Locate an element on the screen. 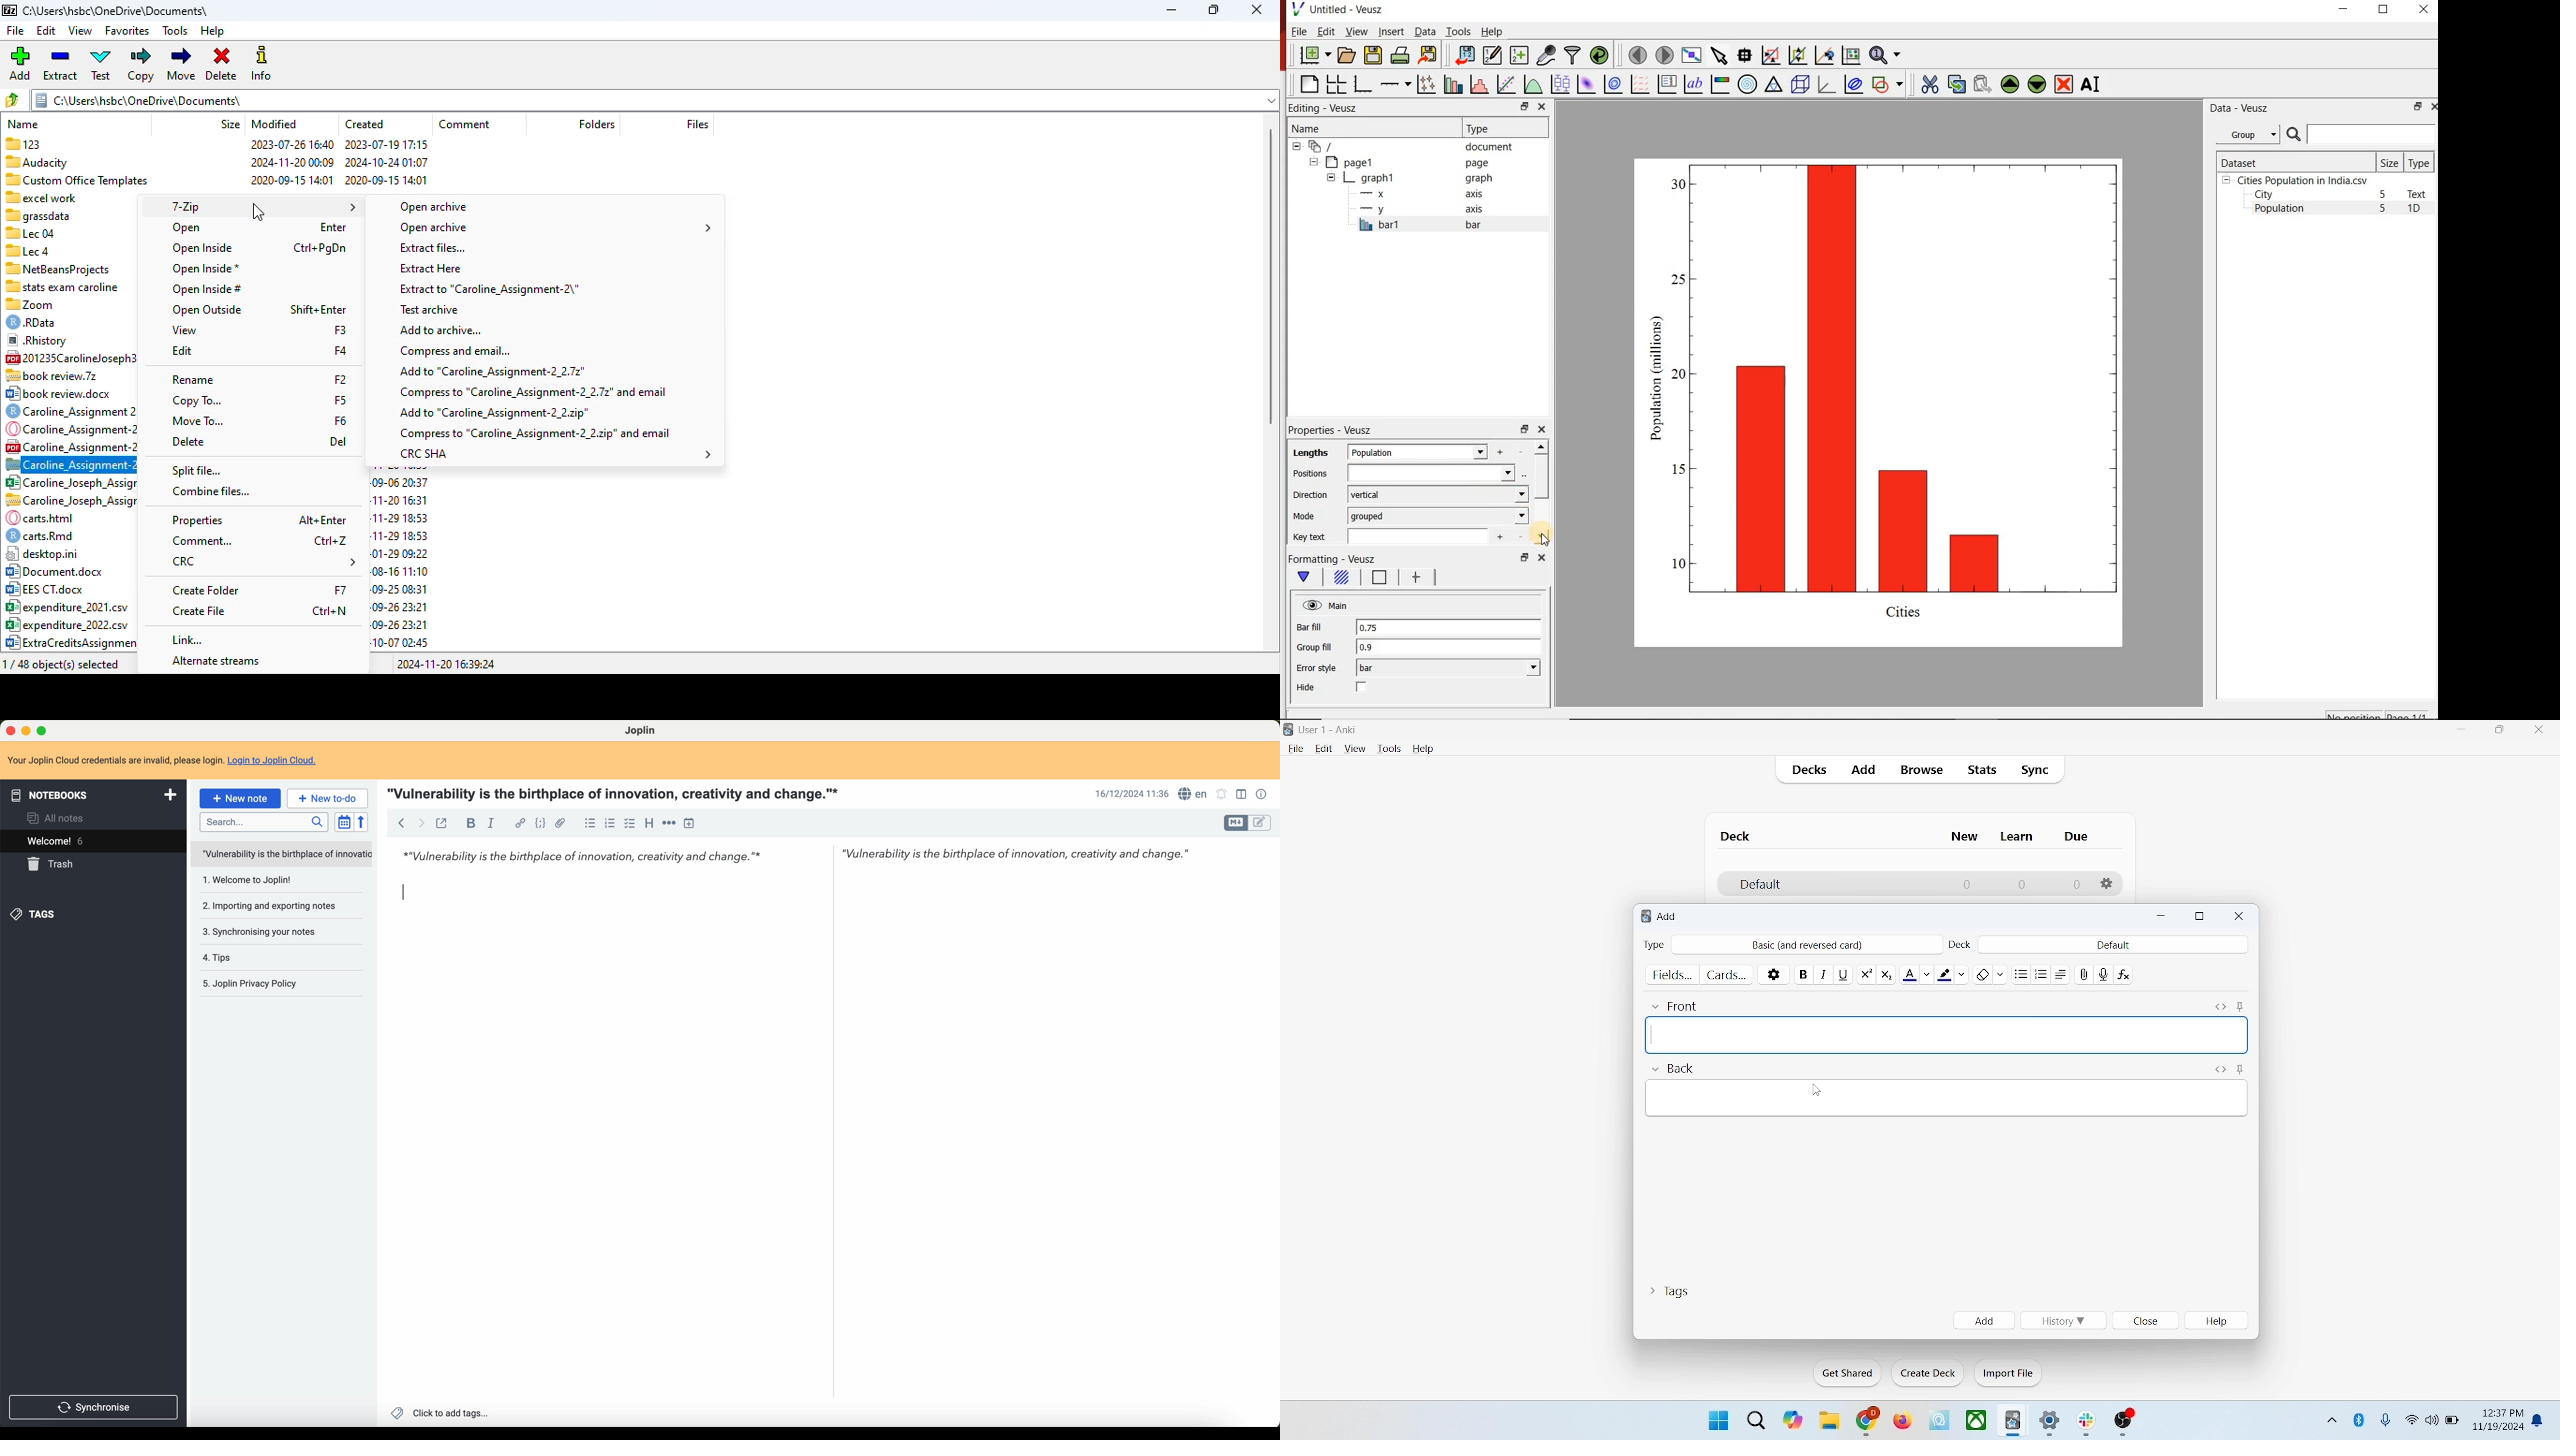  tools is located at coordinates (1388, 749).